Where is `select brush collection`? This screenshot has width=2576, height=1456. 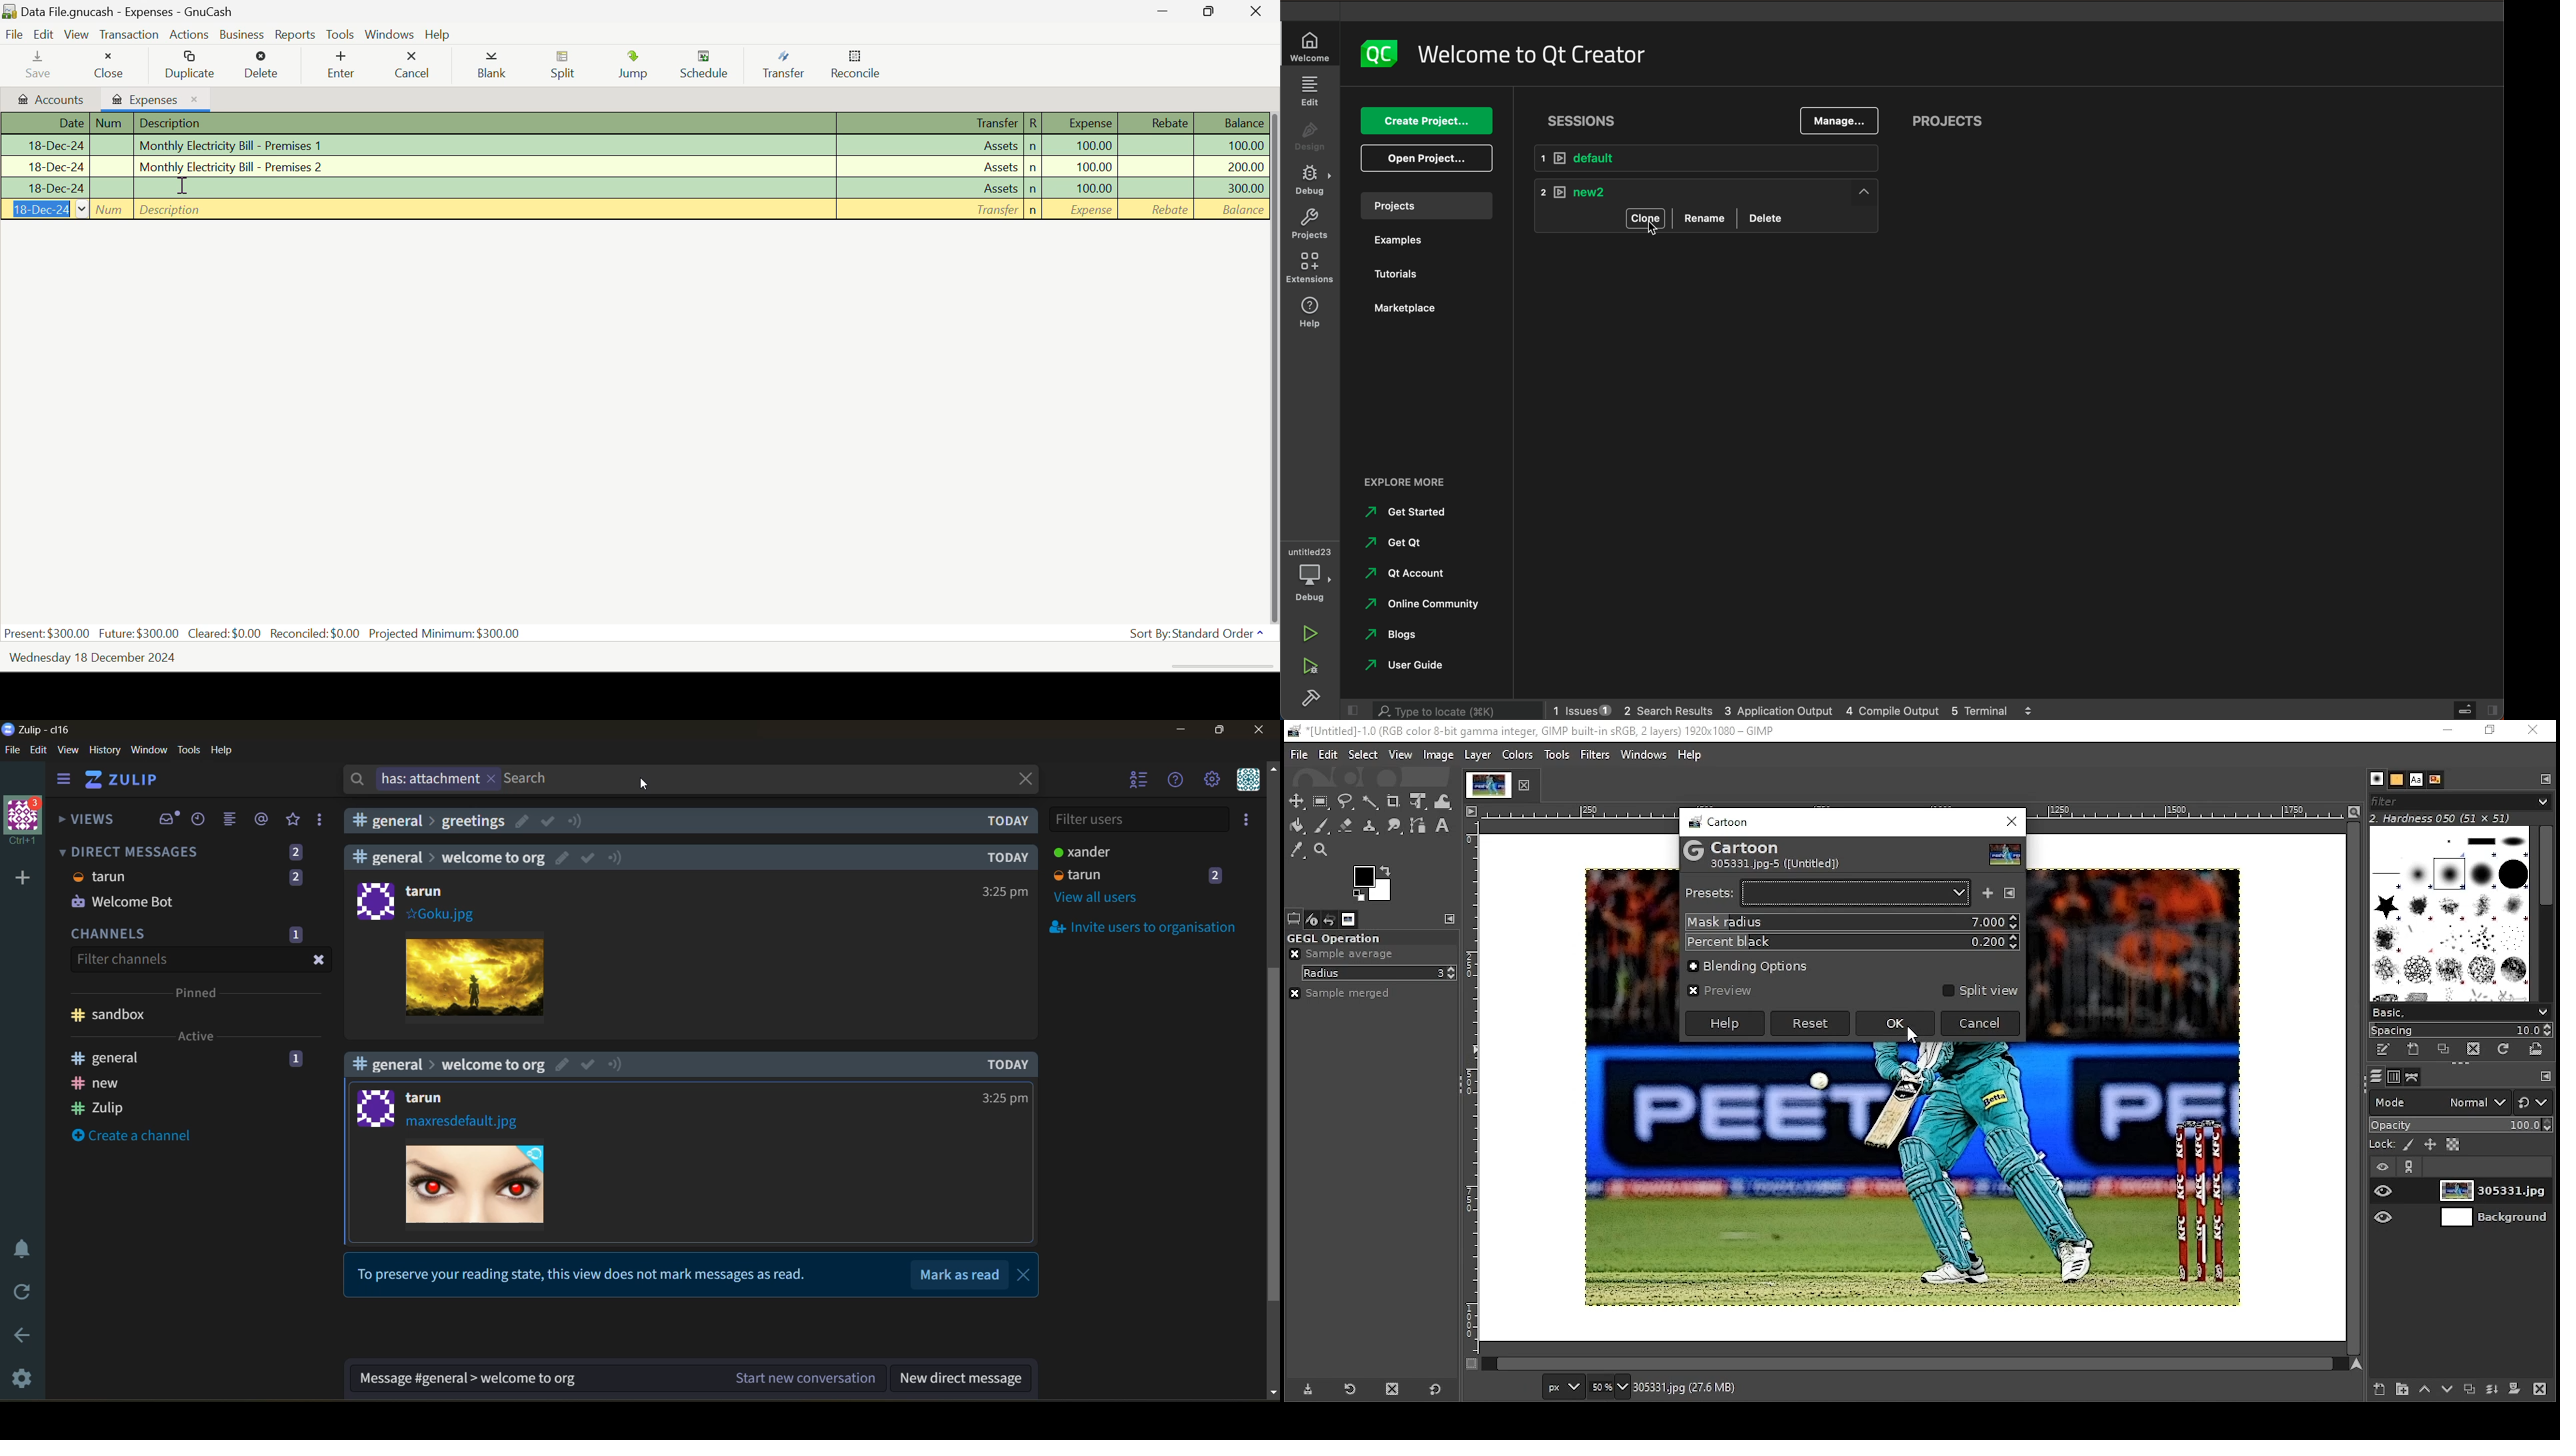
select brush collection is located at coordinates (2458, 1012).